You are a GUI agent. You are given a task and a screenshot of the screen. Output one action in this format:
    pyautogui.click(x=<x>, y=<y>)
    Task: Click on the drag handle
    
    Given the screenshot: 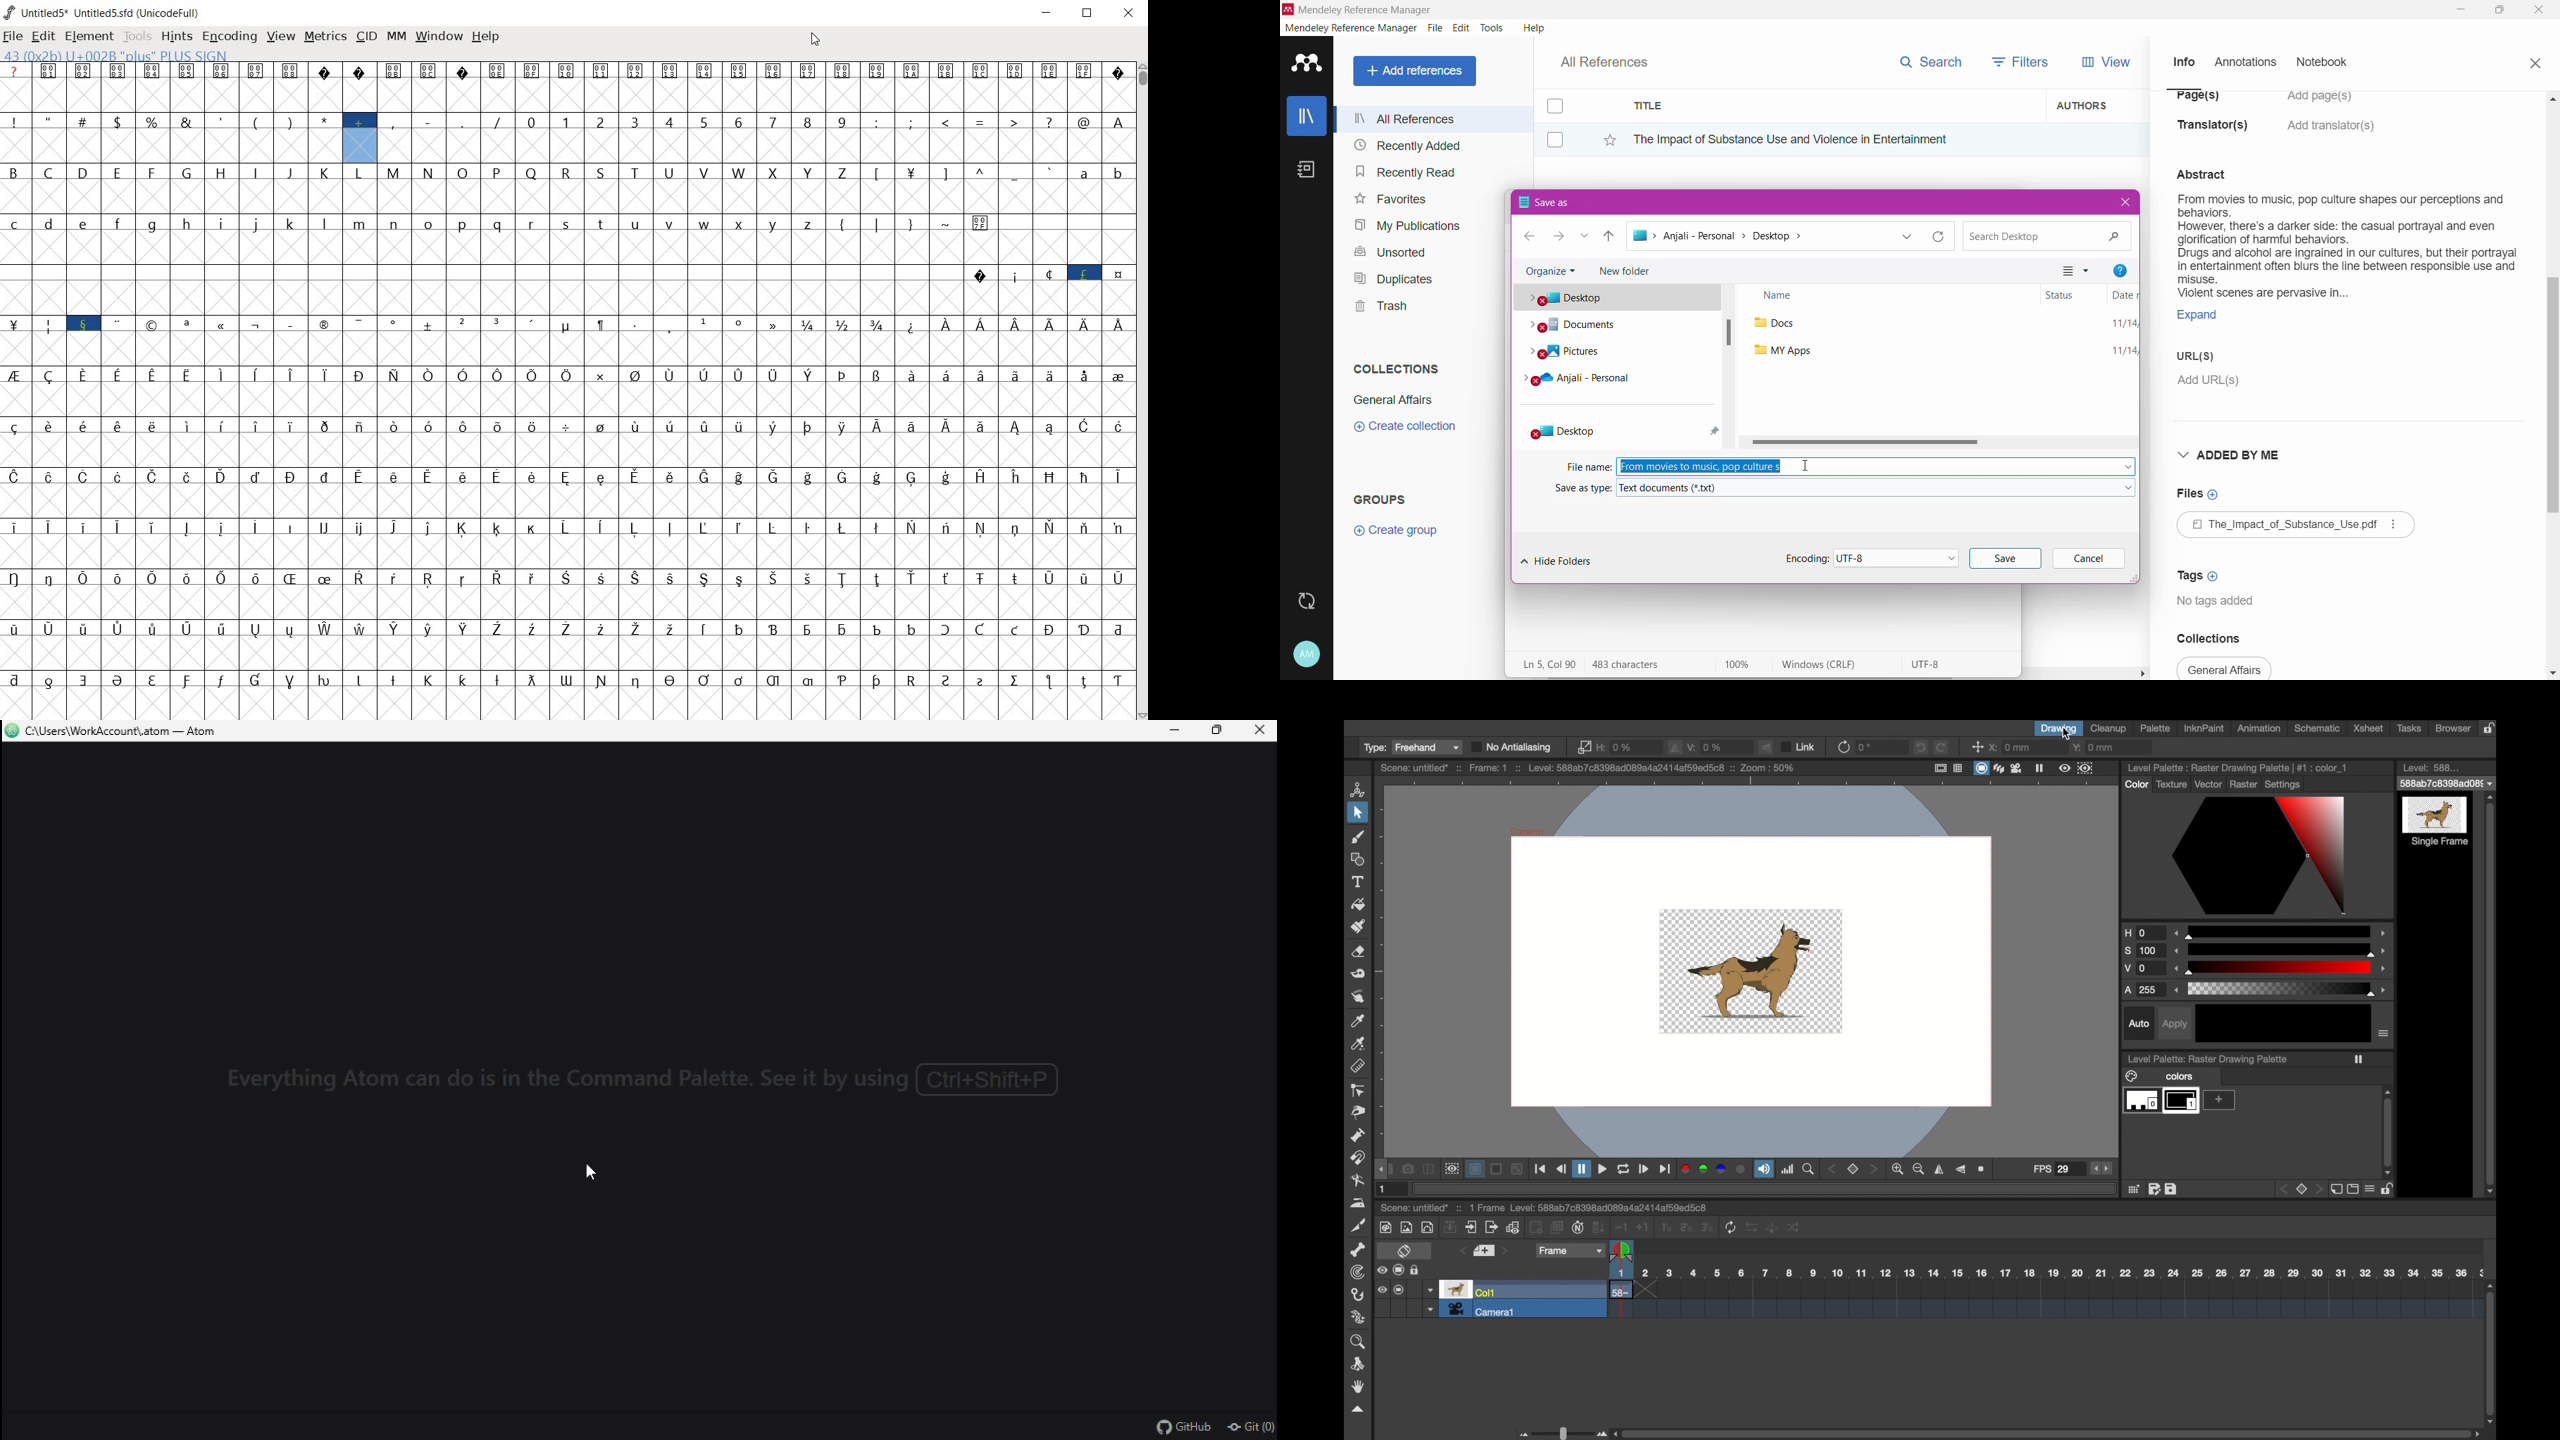 What is the action you would take?
    pyautogui.click(x=1381, y=1169)
    